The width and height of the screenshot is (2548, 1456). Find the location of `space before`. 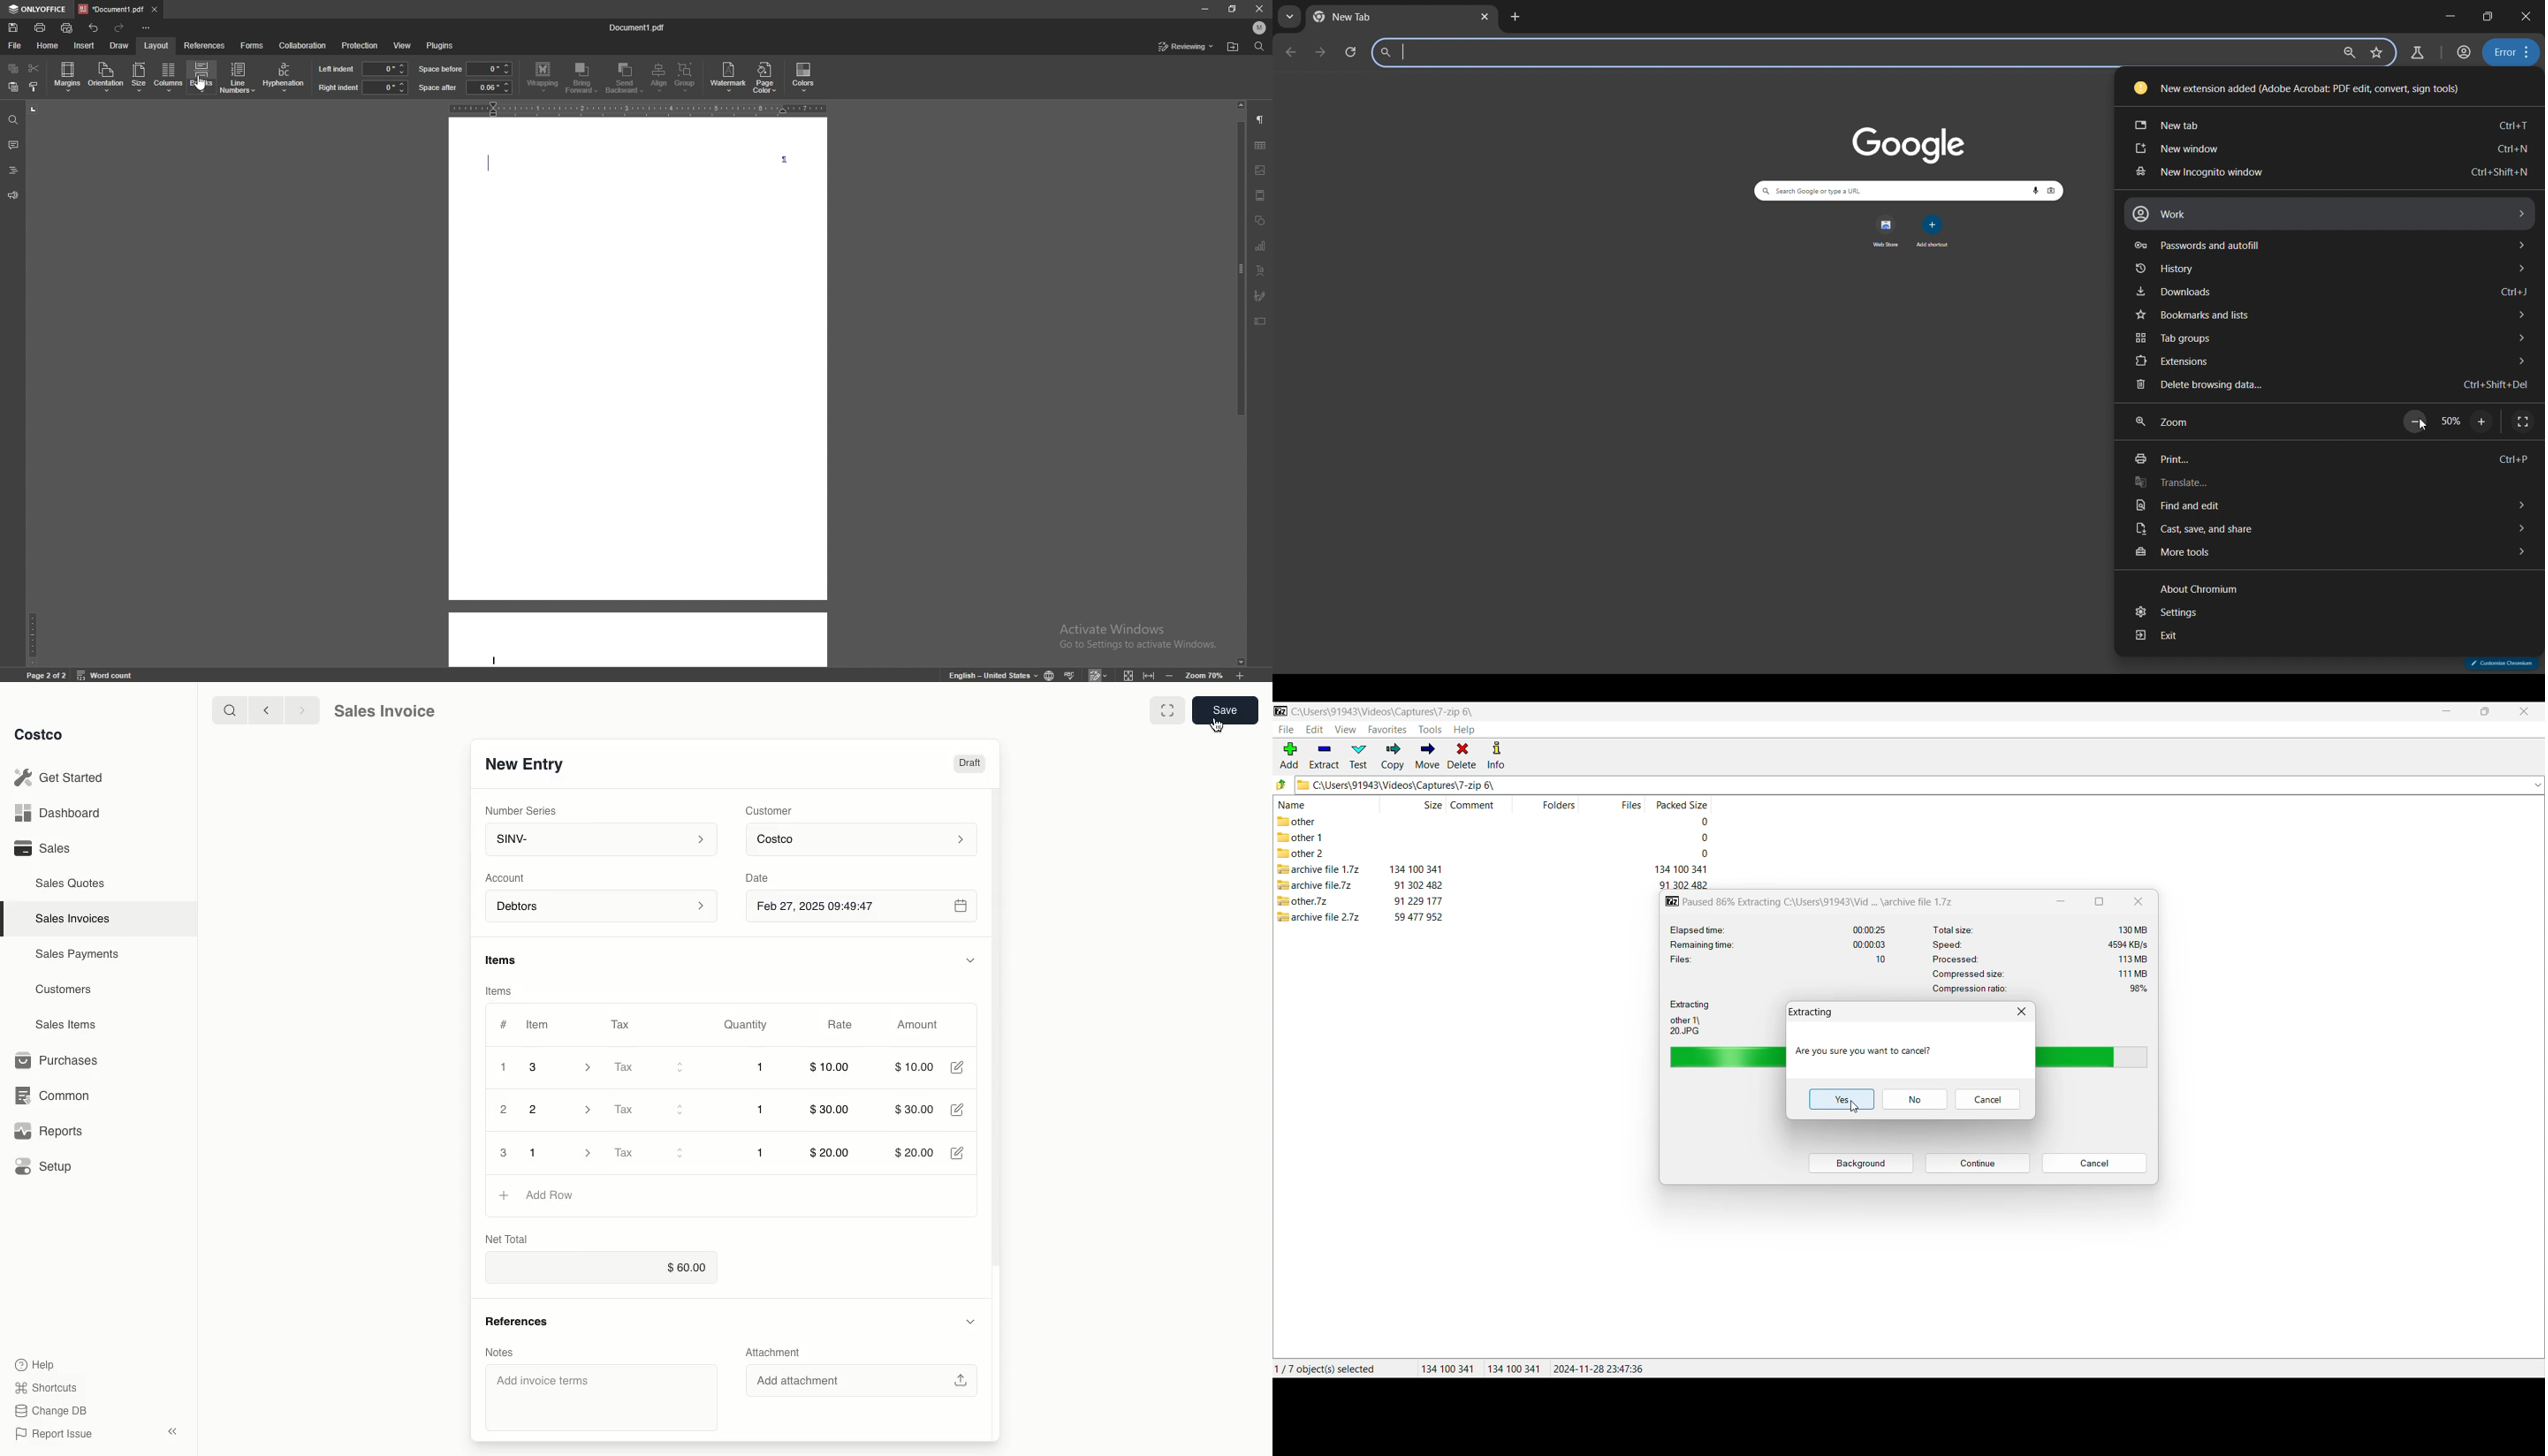

space before is located at coordinates (488, 69).